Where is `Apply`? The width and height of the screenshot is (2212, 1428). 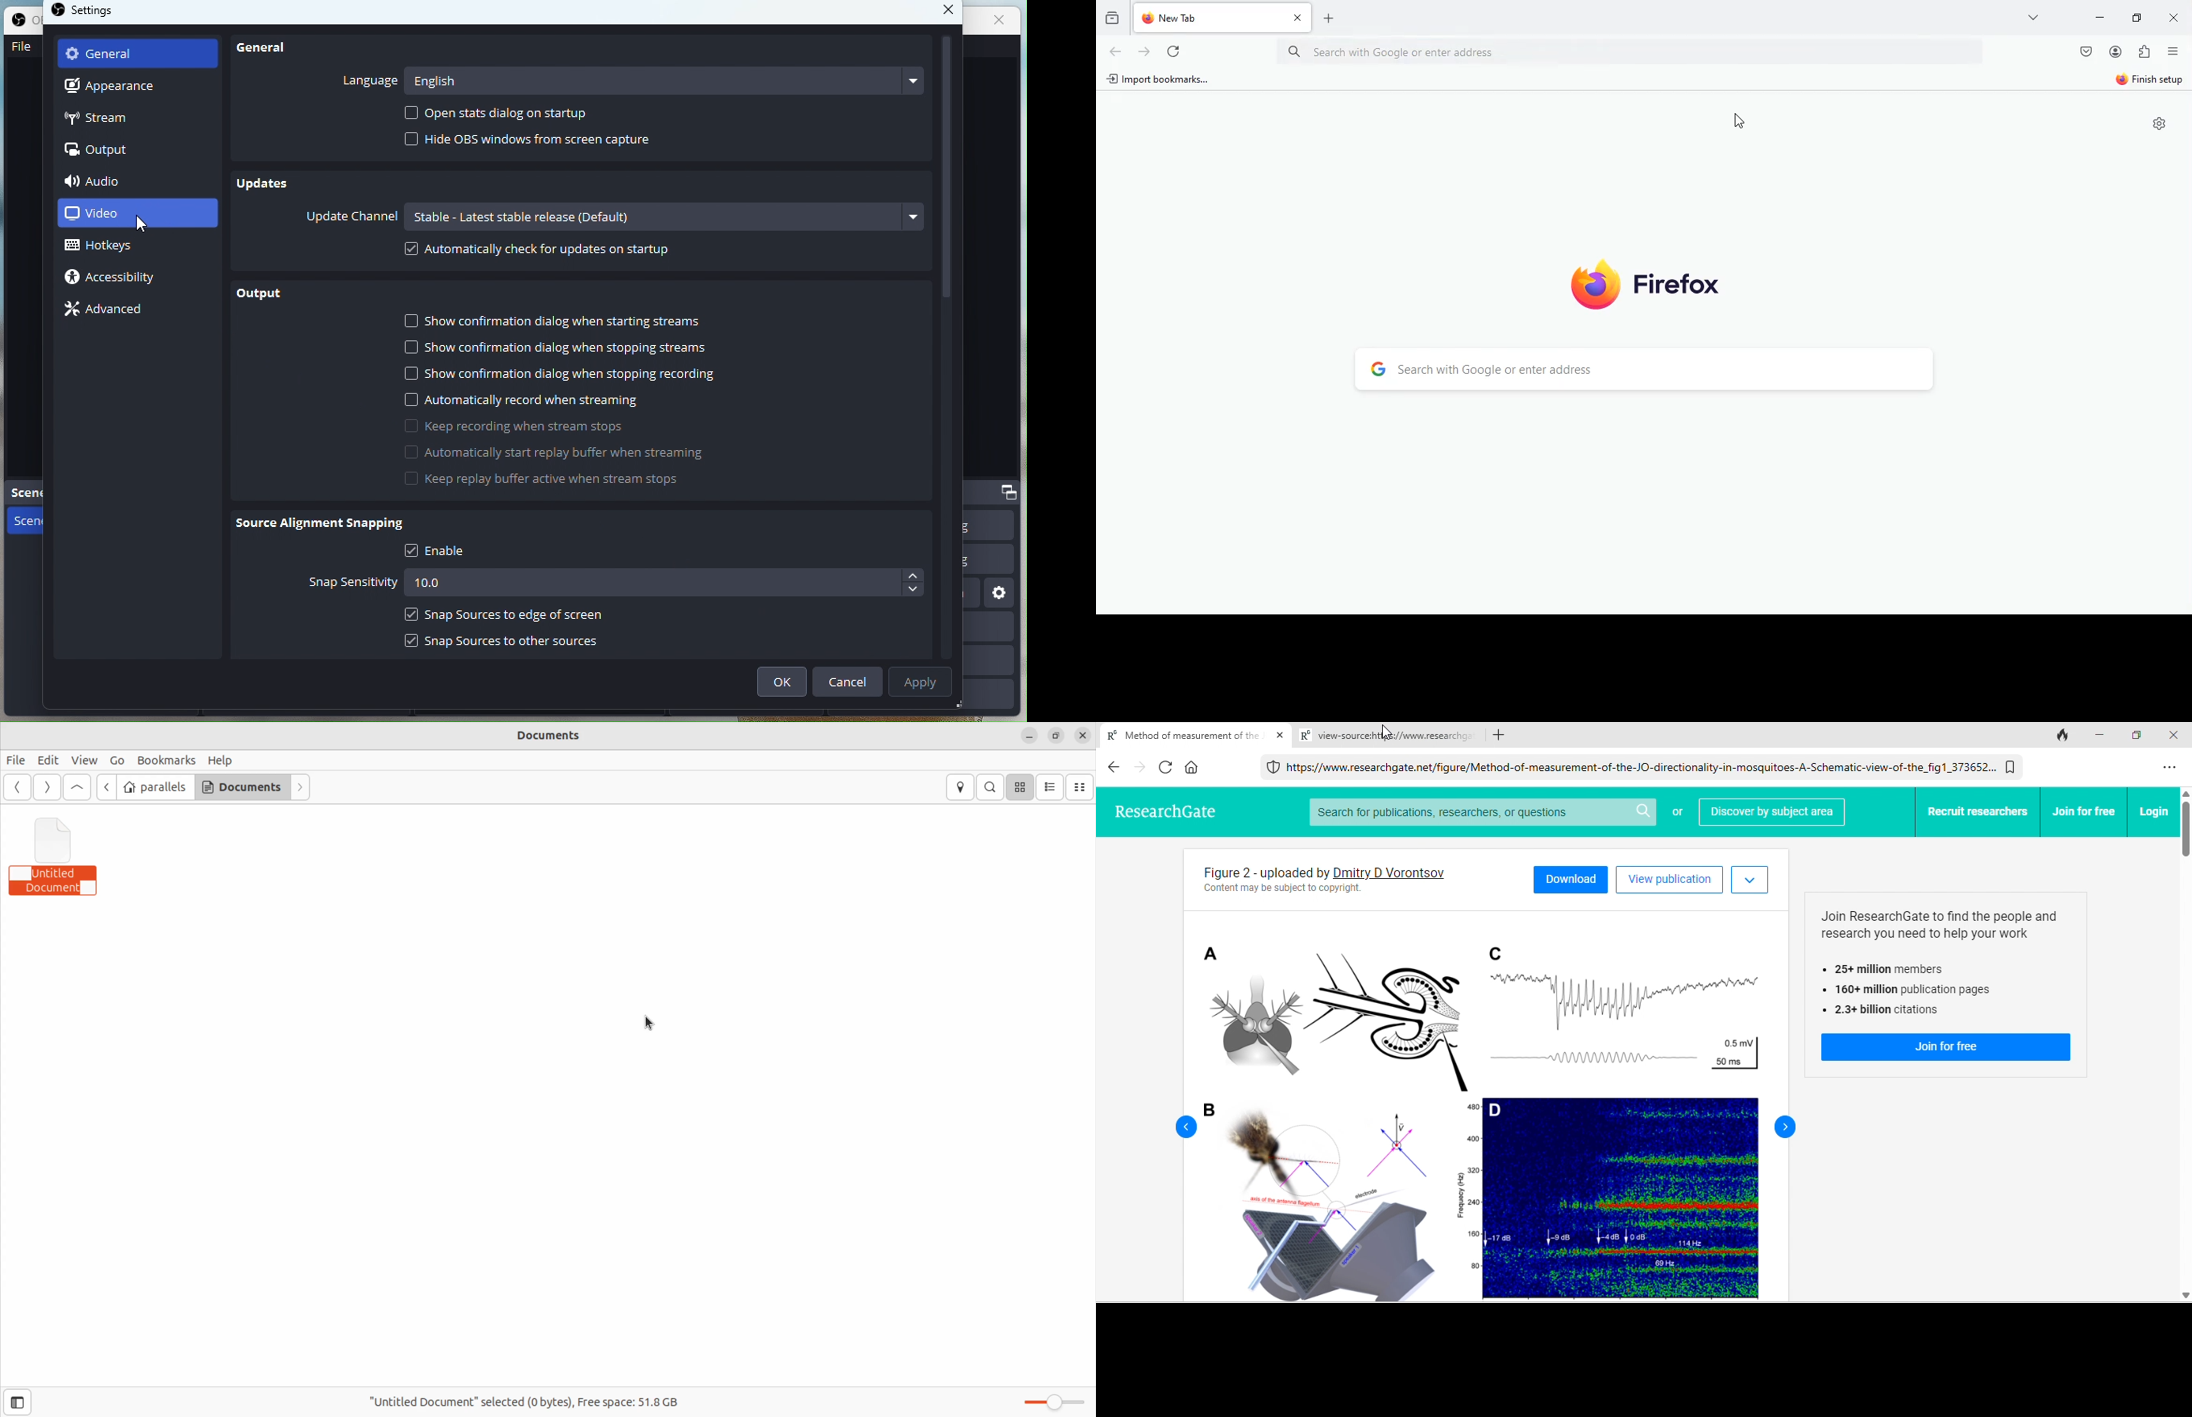
Apply is located at coordinates (922, 684).